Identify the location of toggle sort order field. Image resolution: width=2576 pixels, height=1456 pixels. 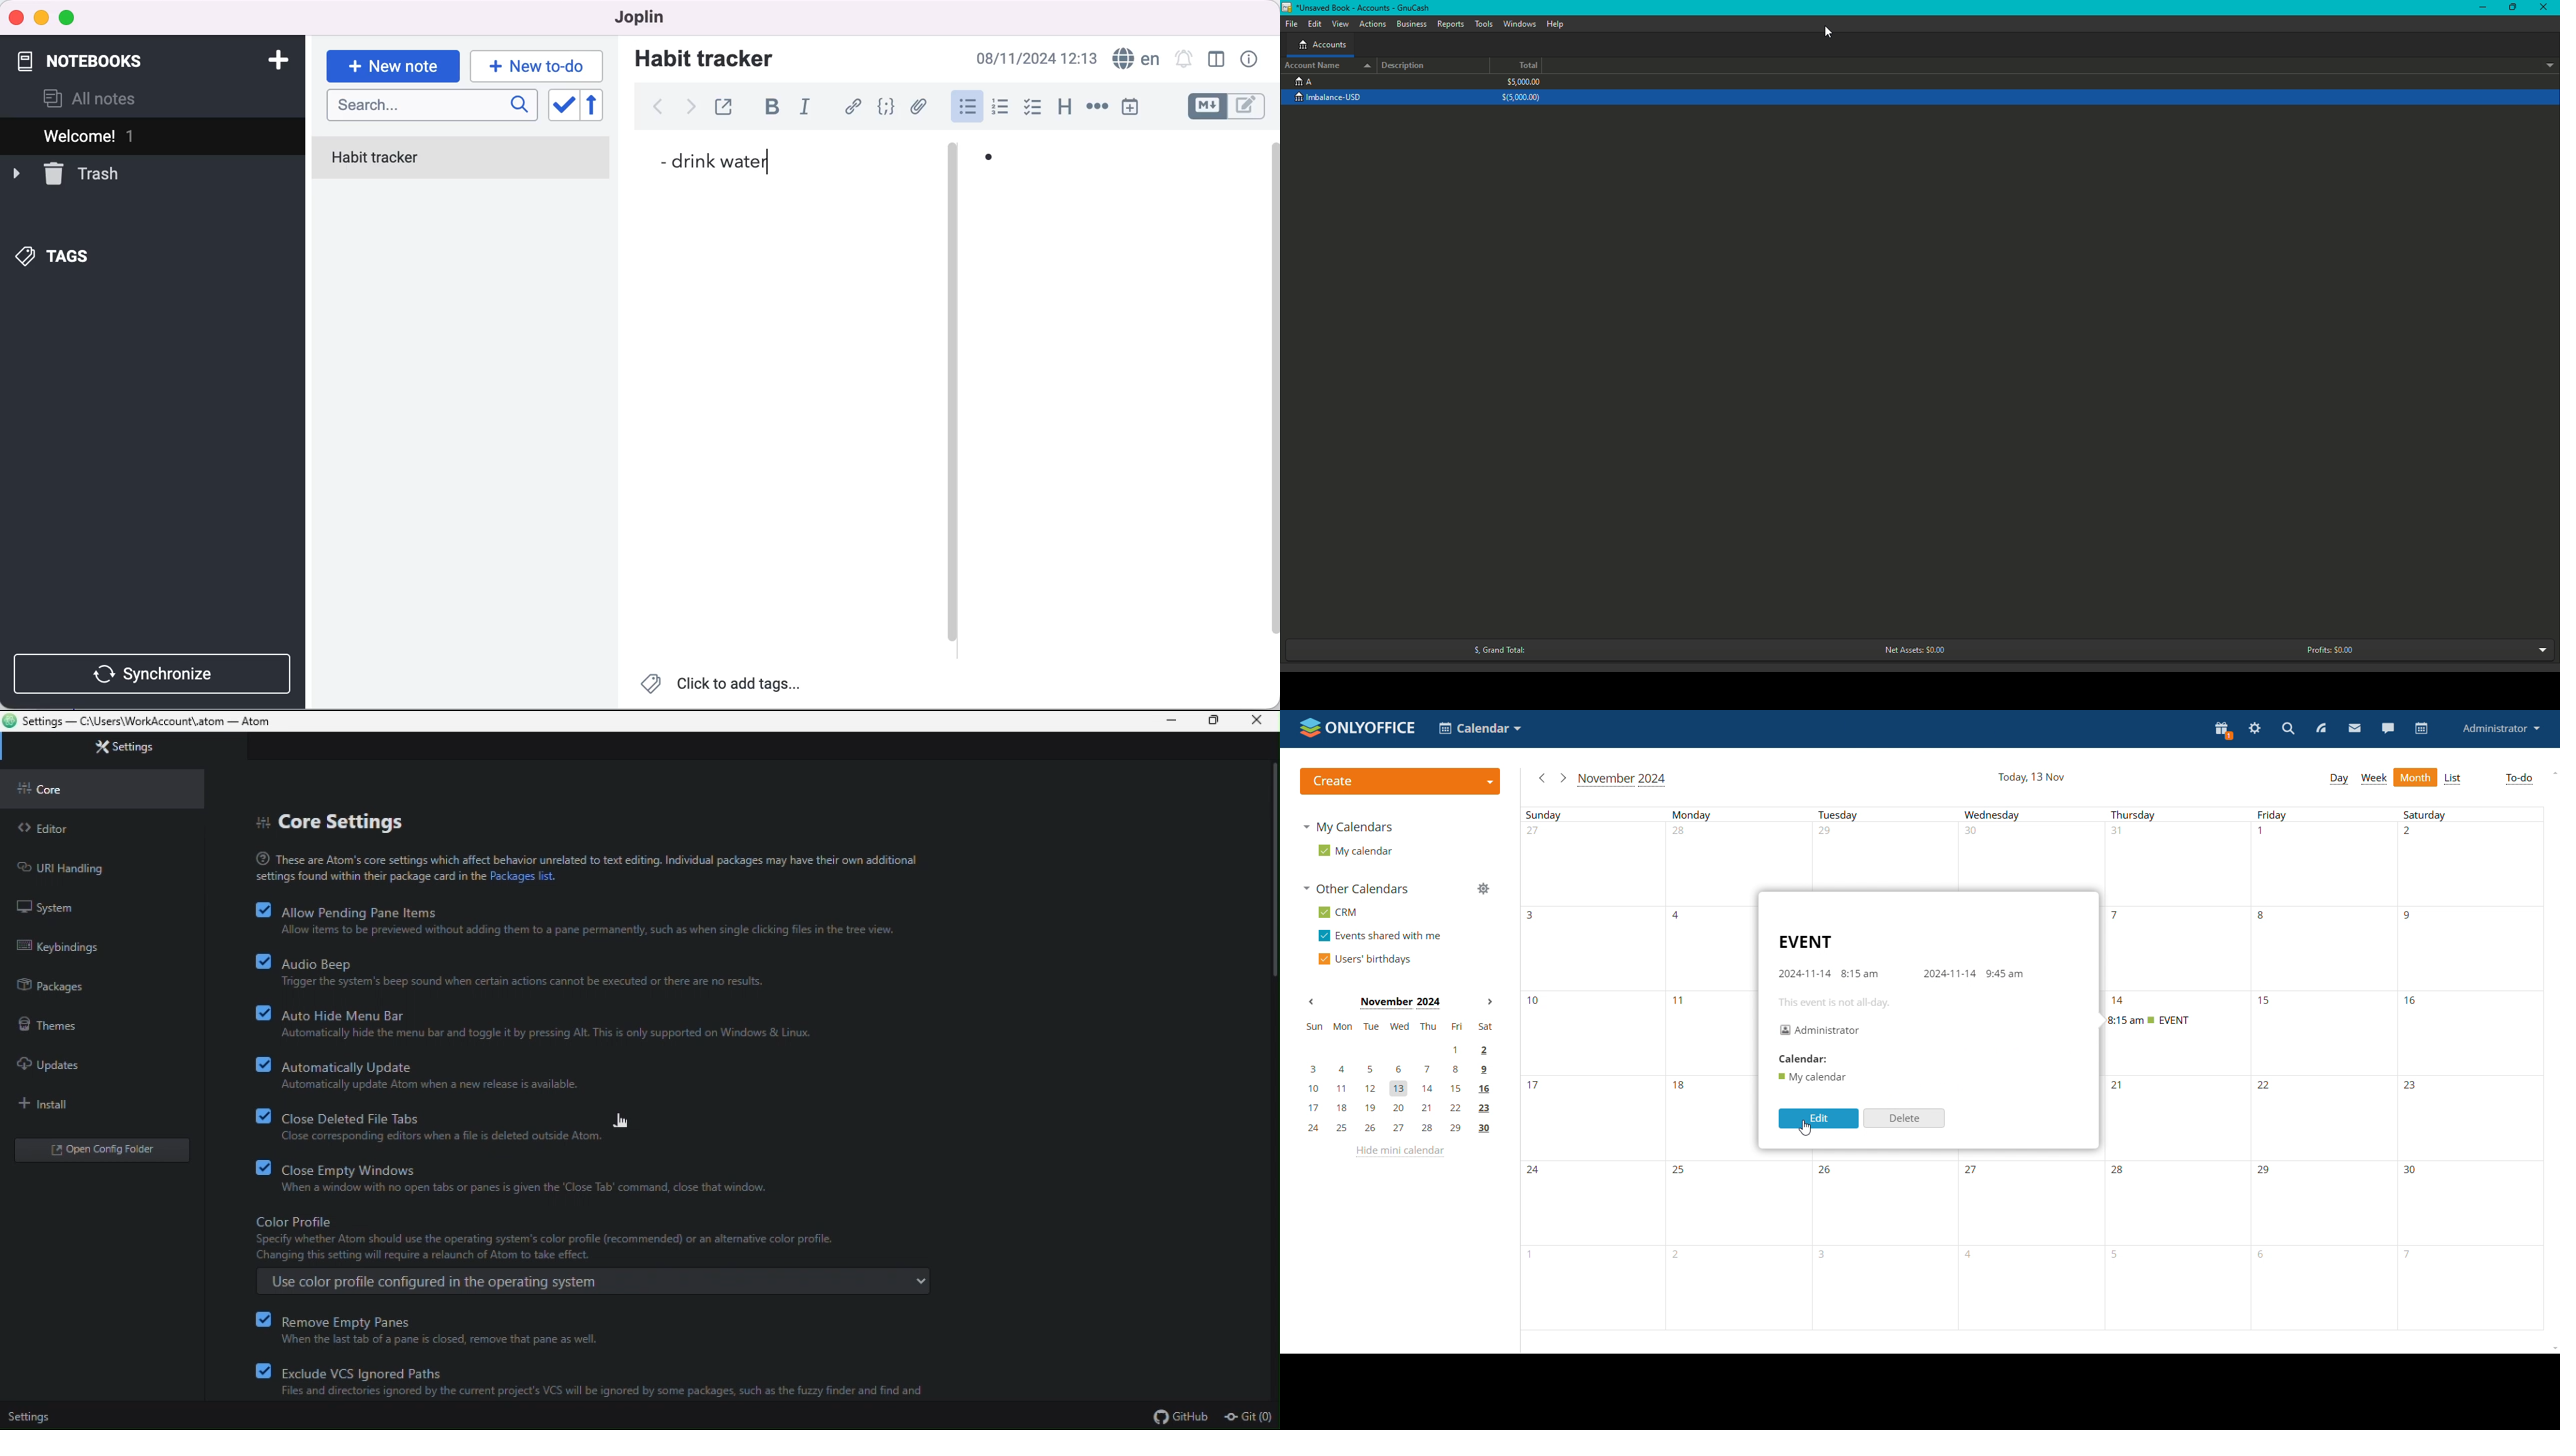
(562, 106).